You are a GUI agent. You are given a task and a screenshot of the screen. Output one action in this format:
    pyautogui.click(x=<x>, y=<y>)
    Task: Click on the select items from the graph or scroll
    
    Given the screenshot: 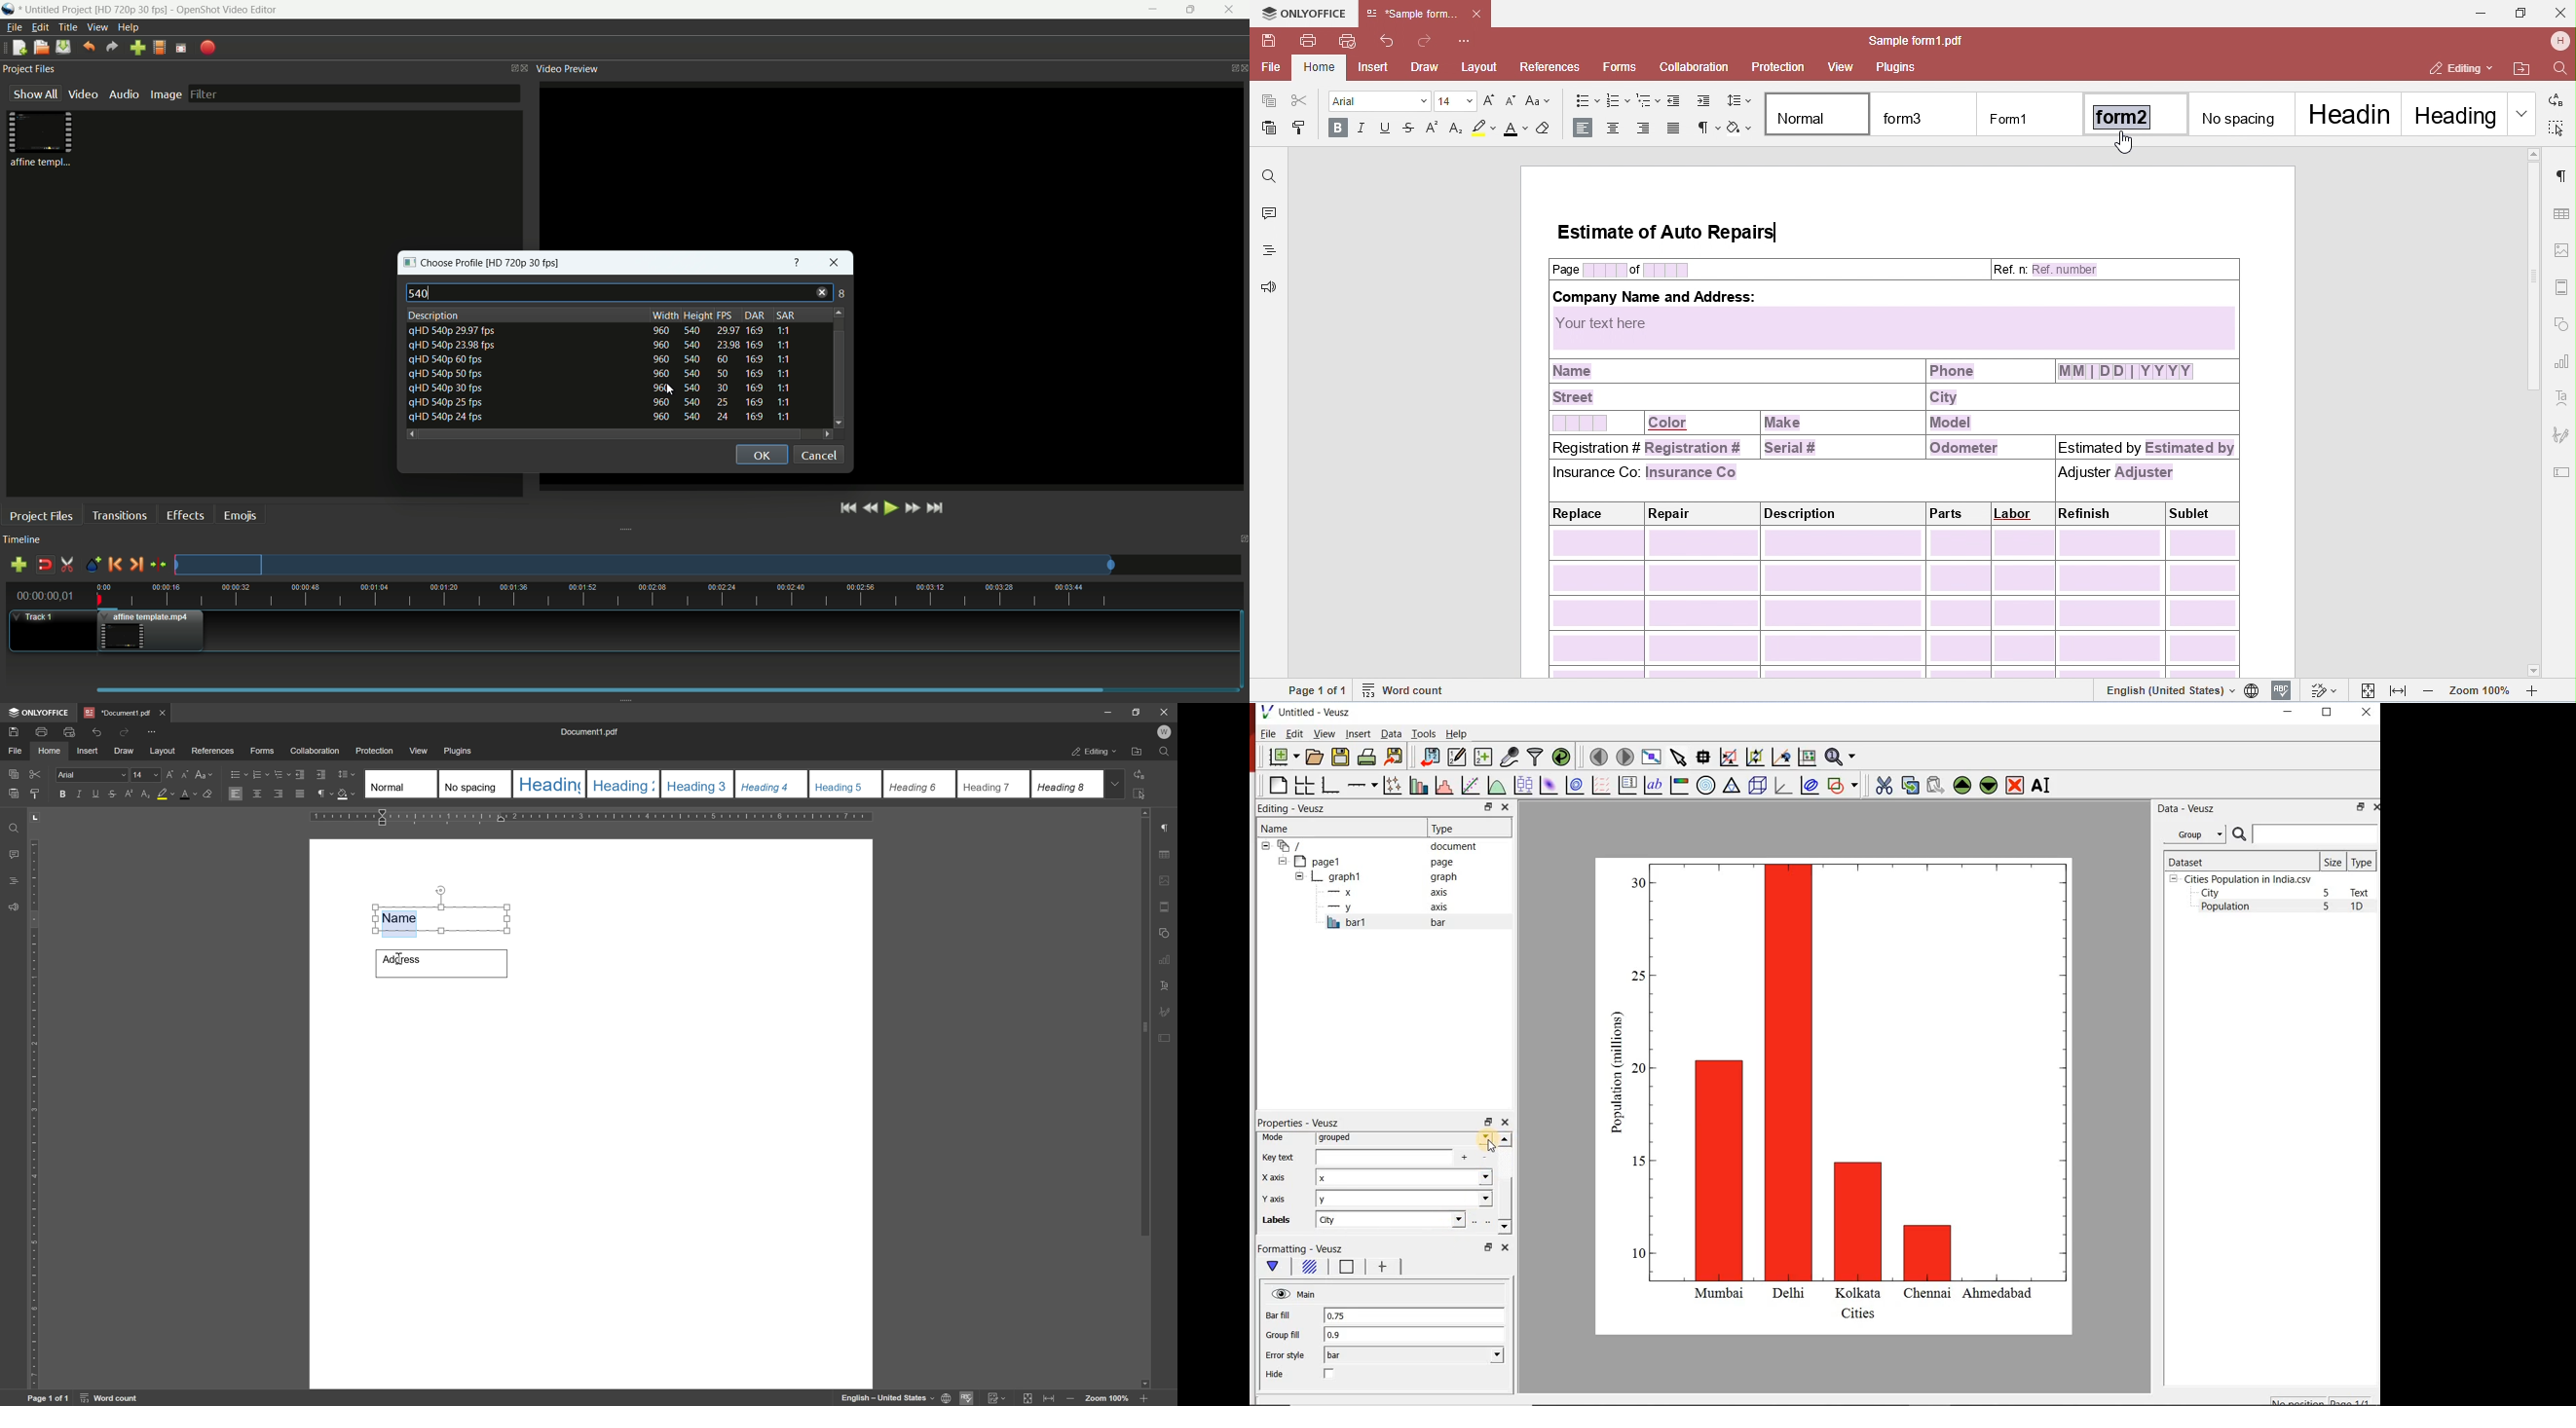 What is the action you would take?
    pyautogui.click(x=1678, y=756)
    